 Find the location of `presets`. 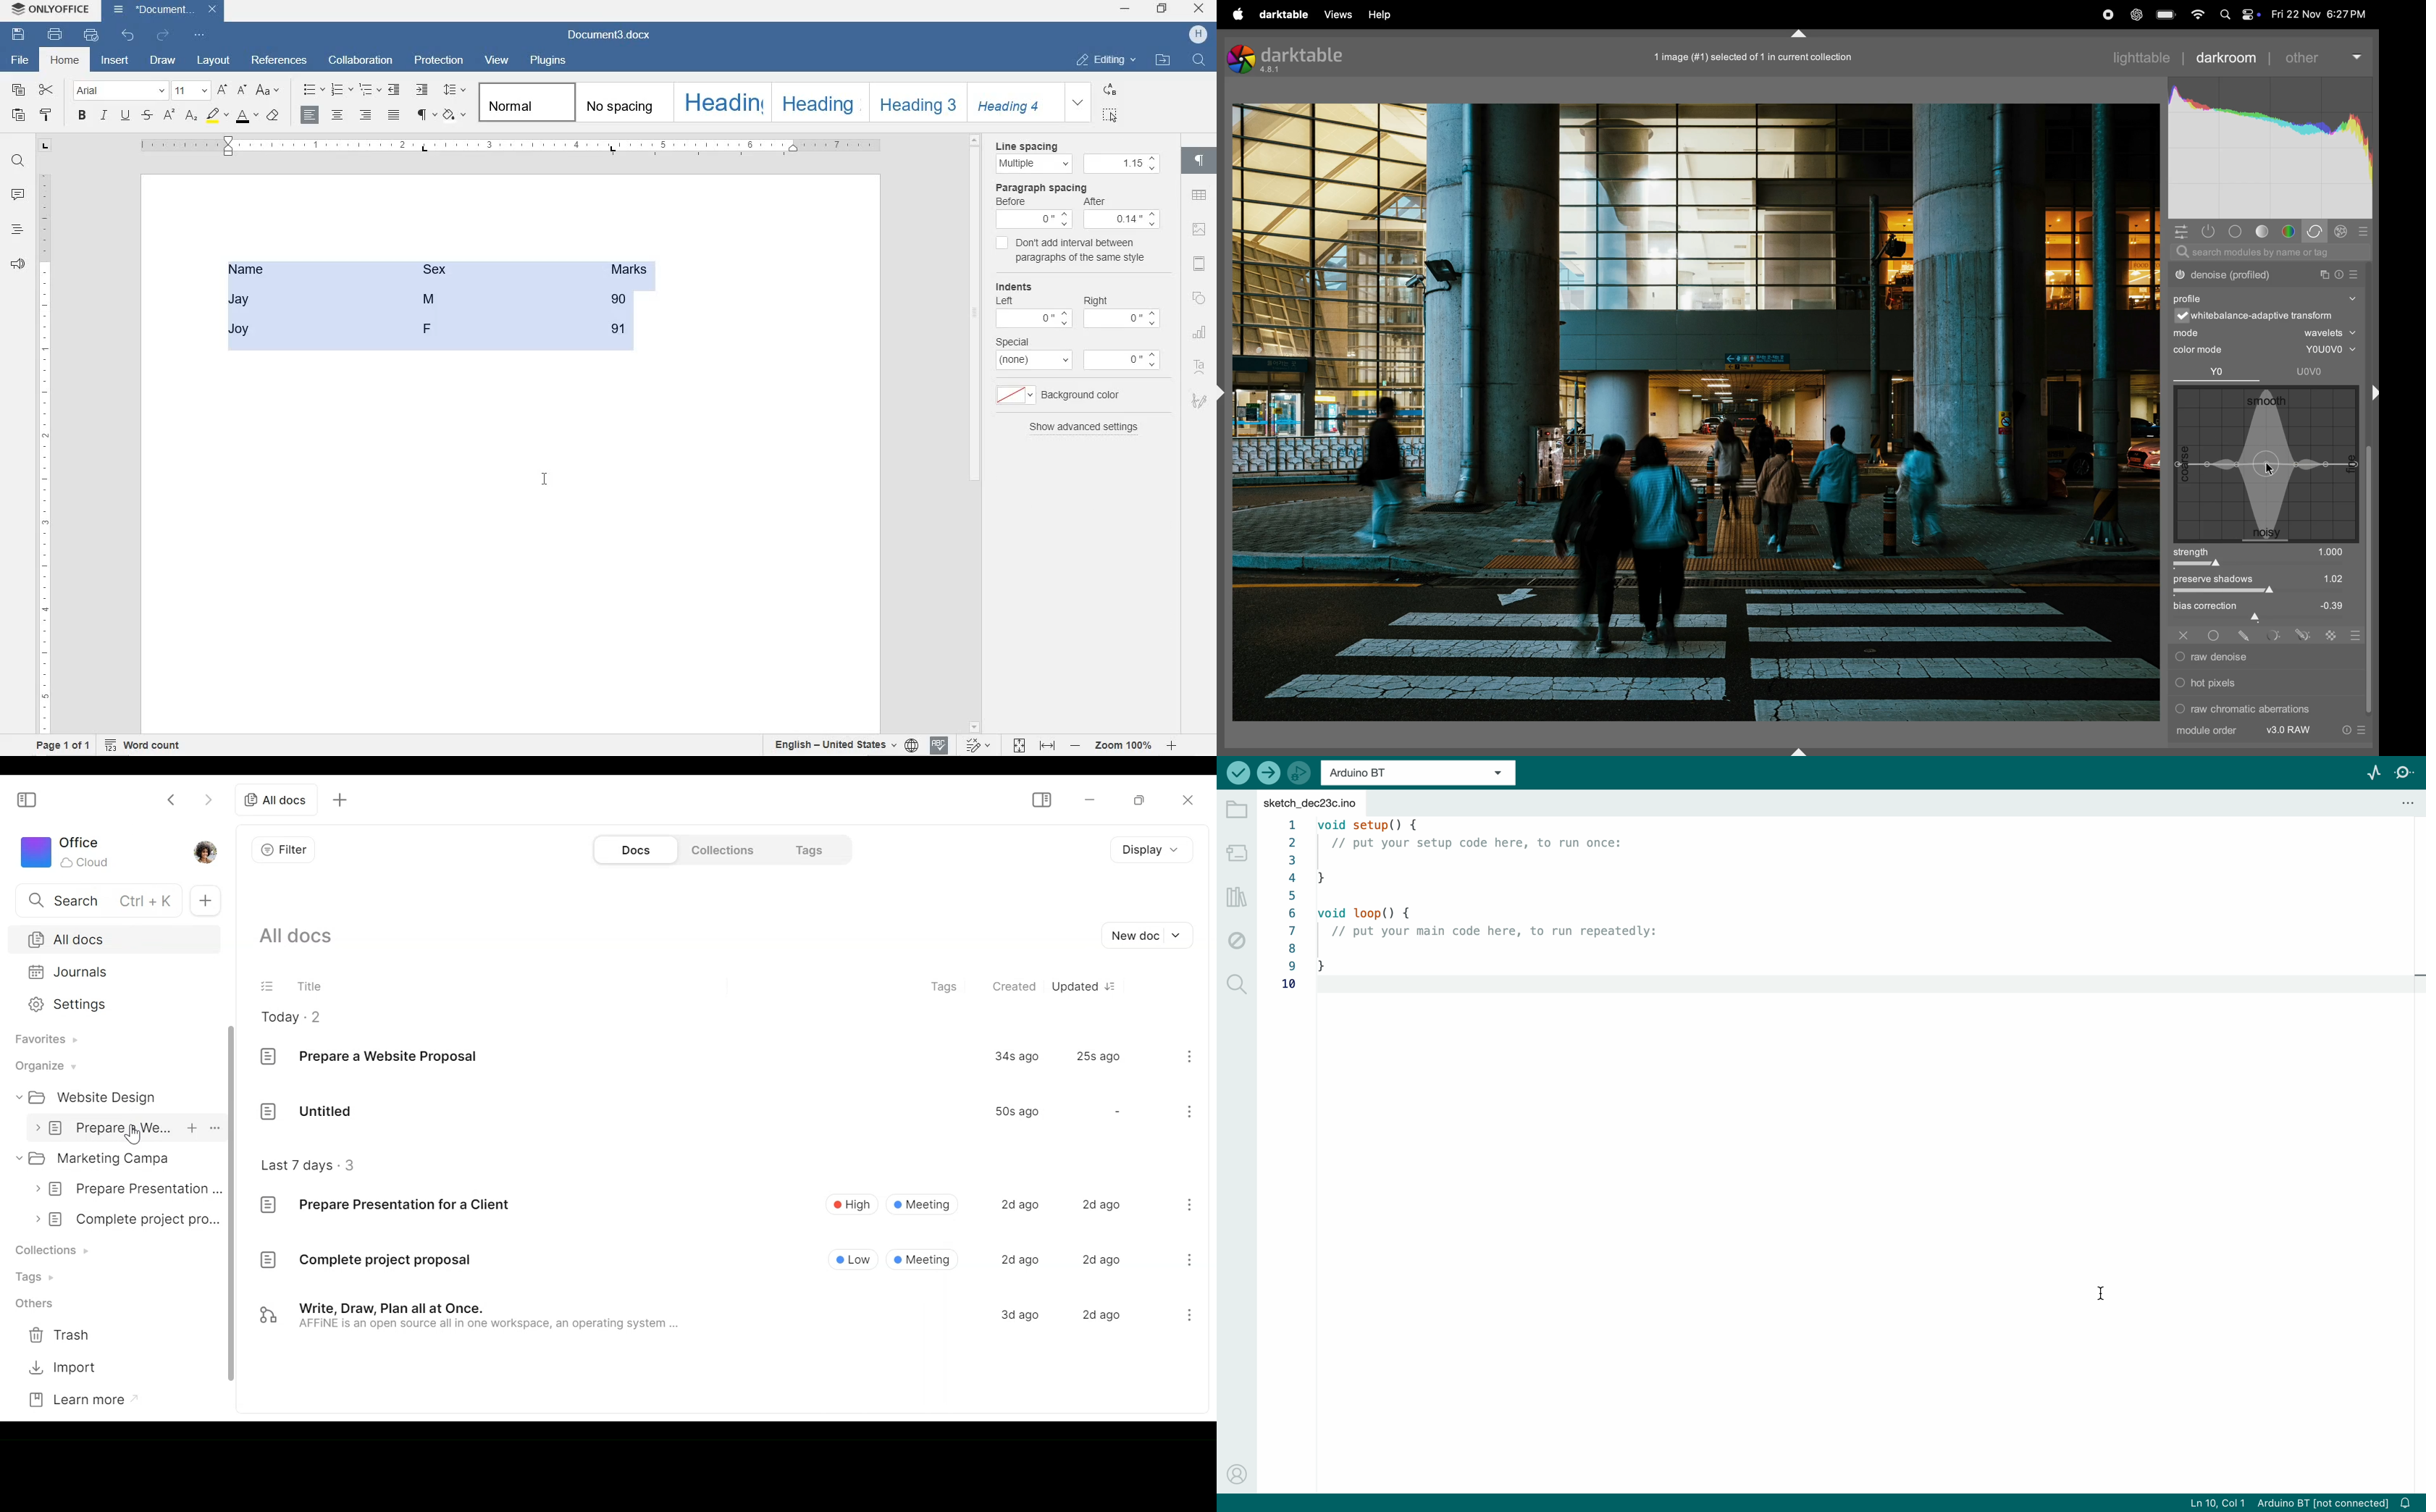

presets is located at coordinates (2363, 232).